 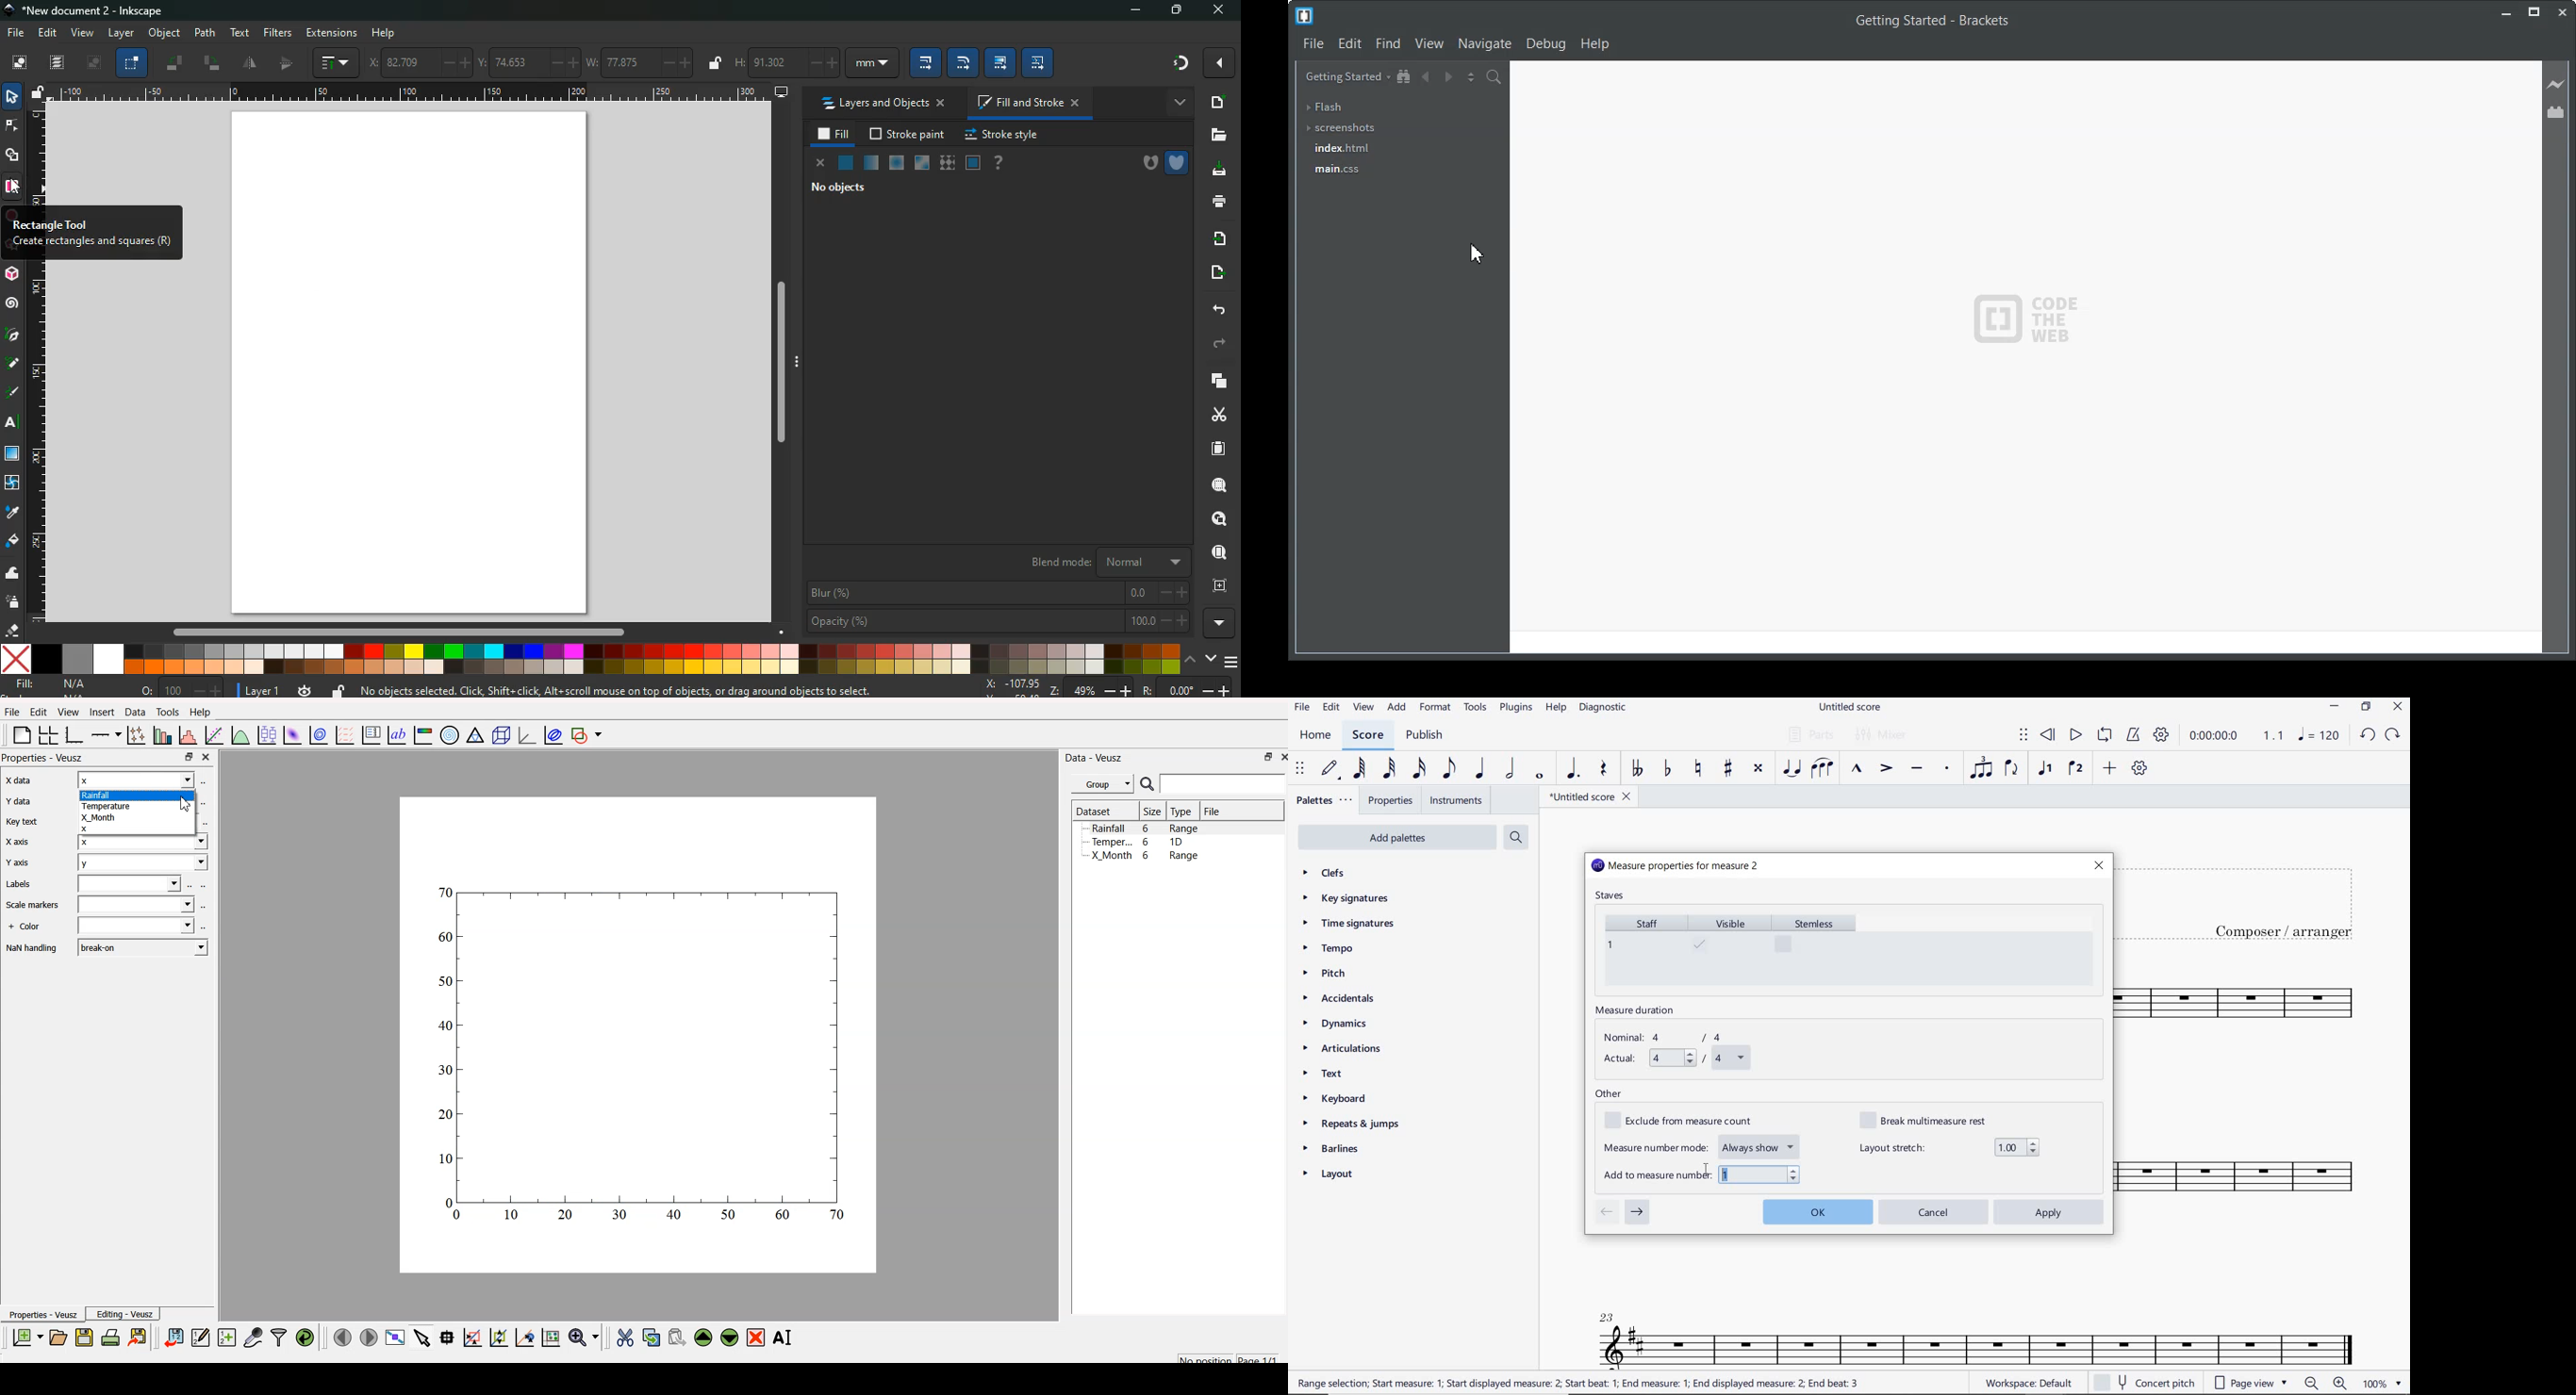 What do you see at coordinates (1351, 1126) in the screenshot?
I see `REPEATS & JUMPS` at bounding box center [1351, 1126].